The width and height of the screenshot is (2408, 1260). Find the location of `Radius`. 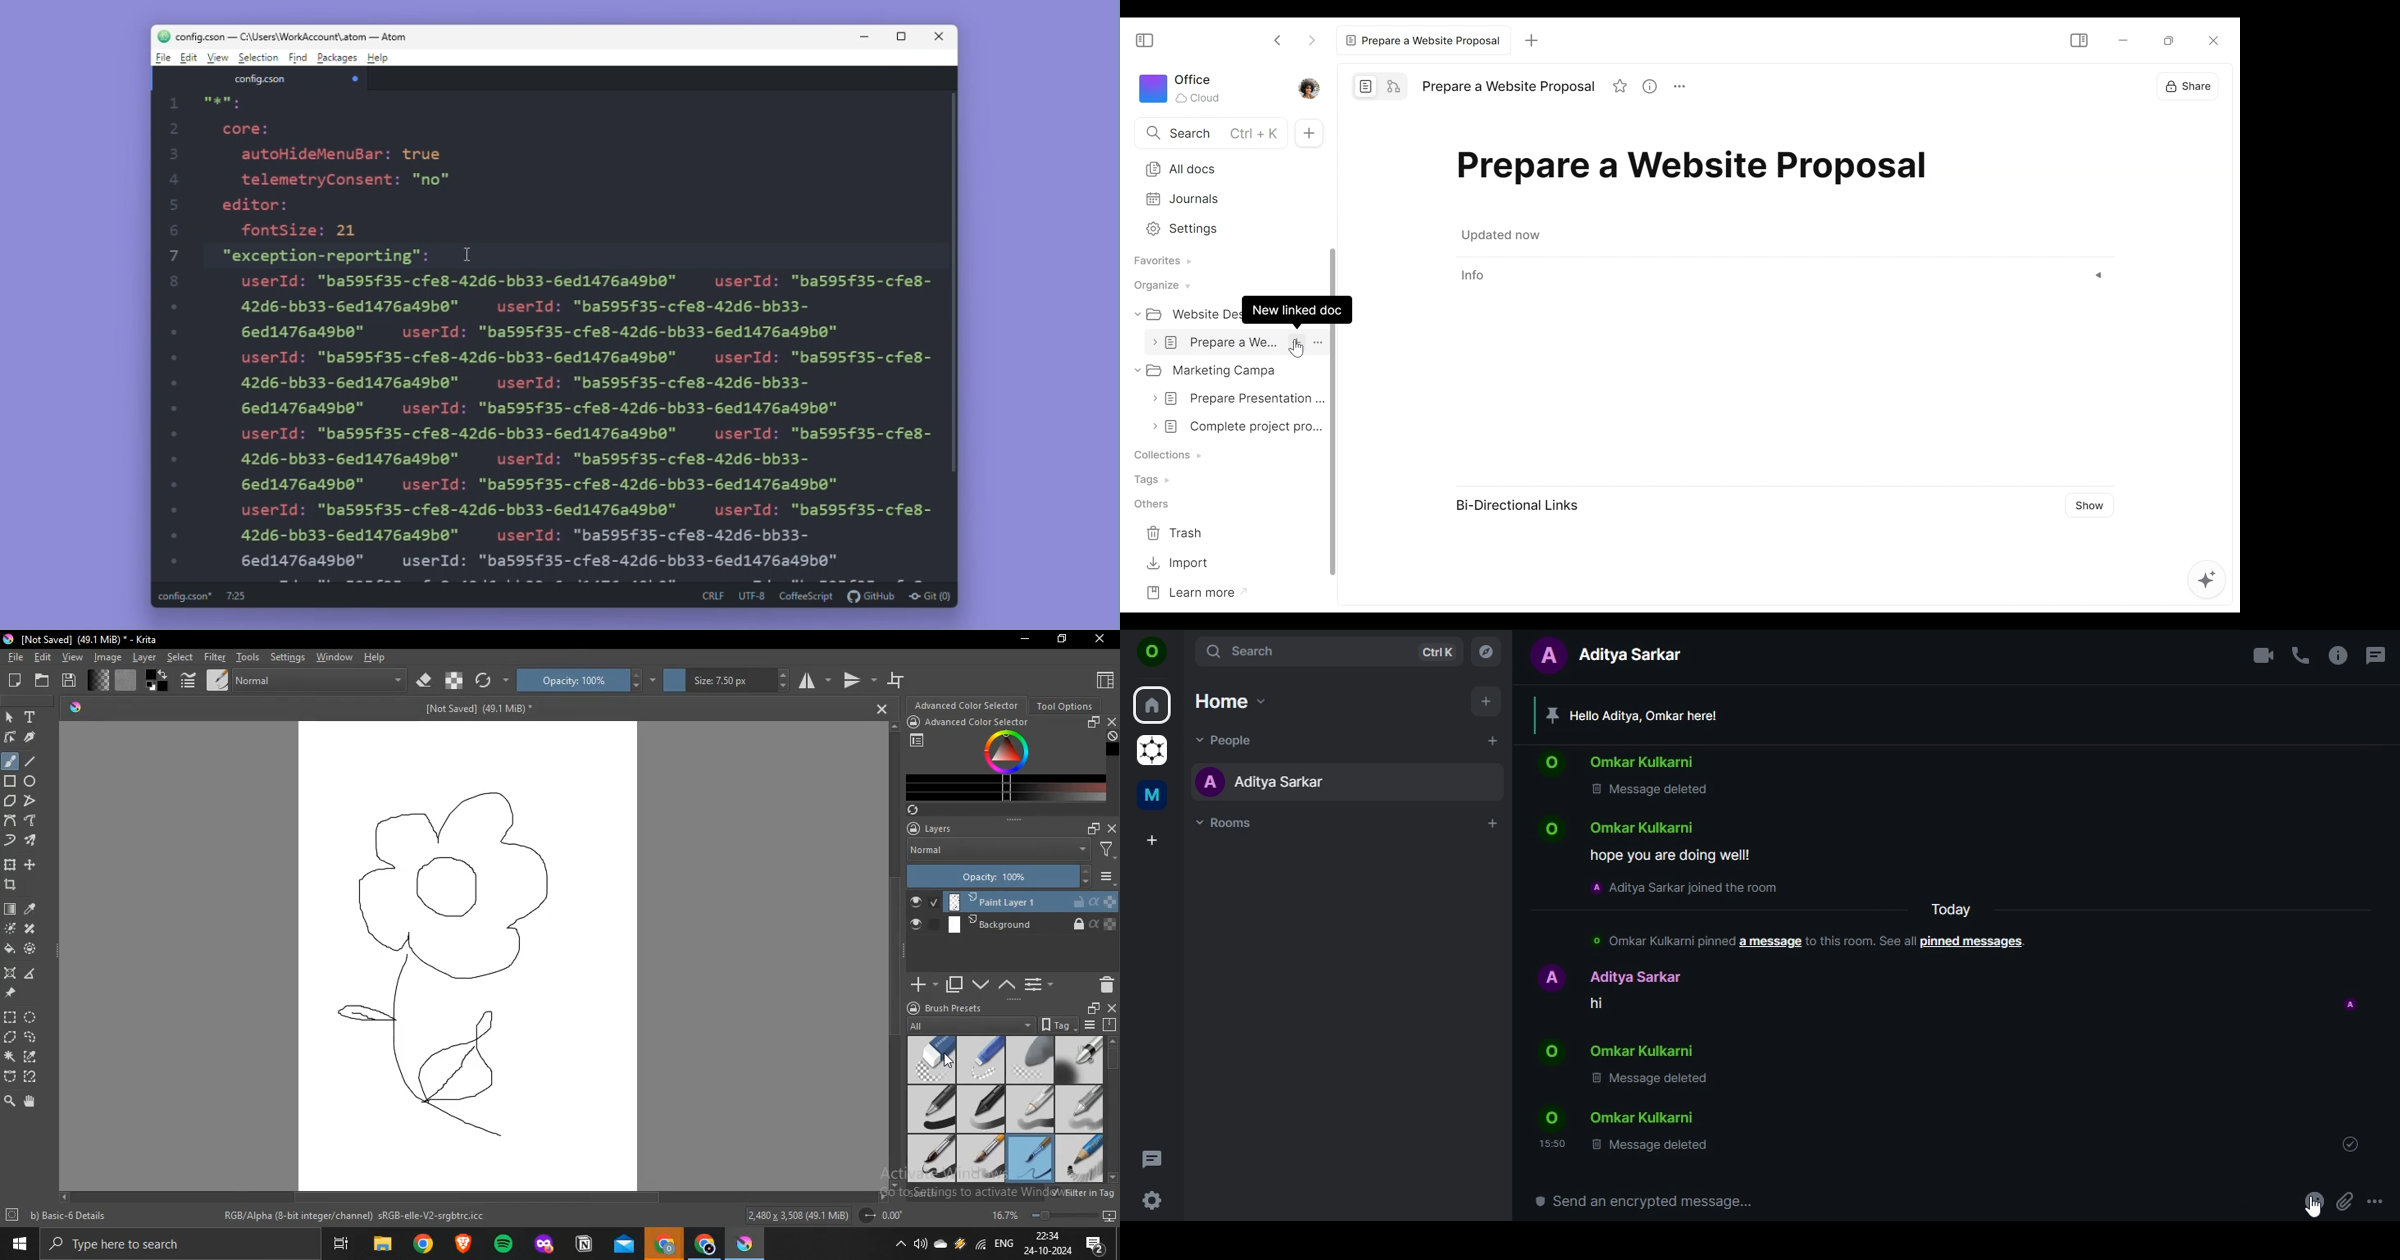

Radius is located at coordinates (886, 1215).